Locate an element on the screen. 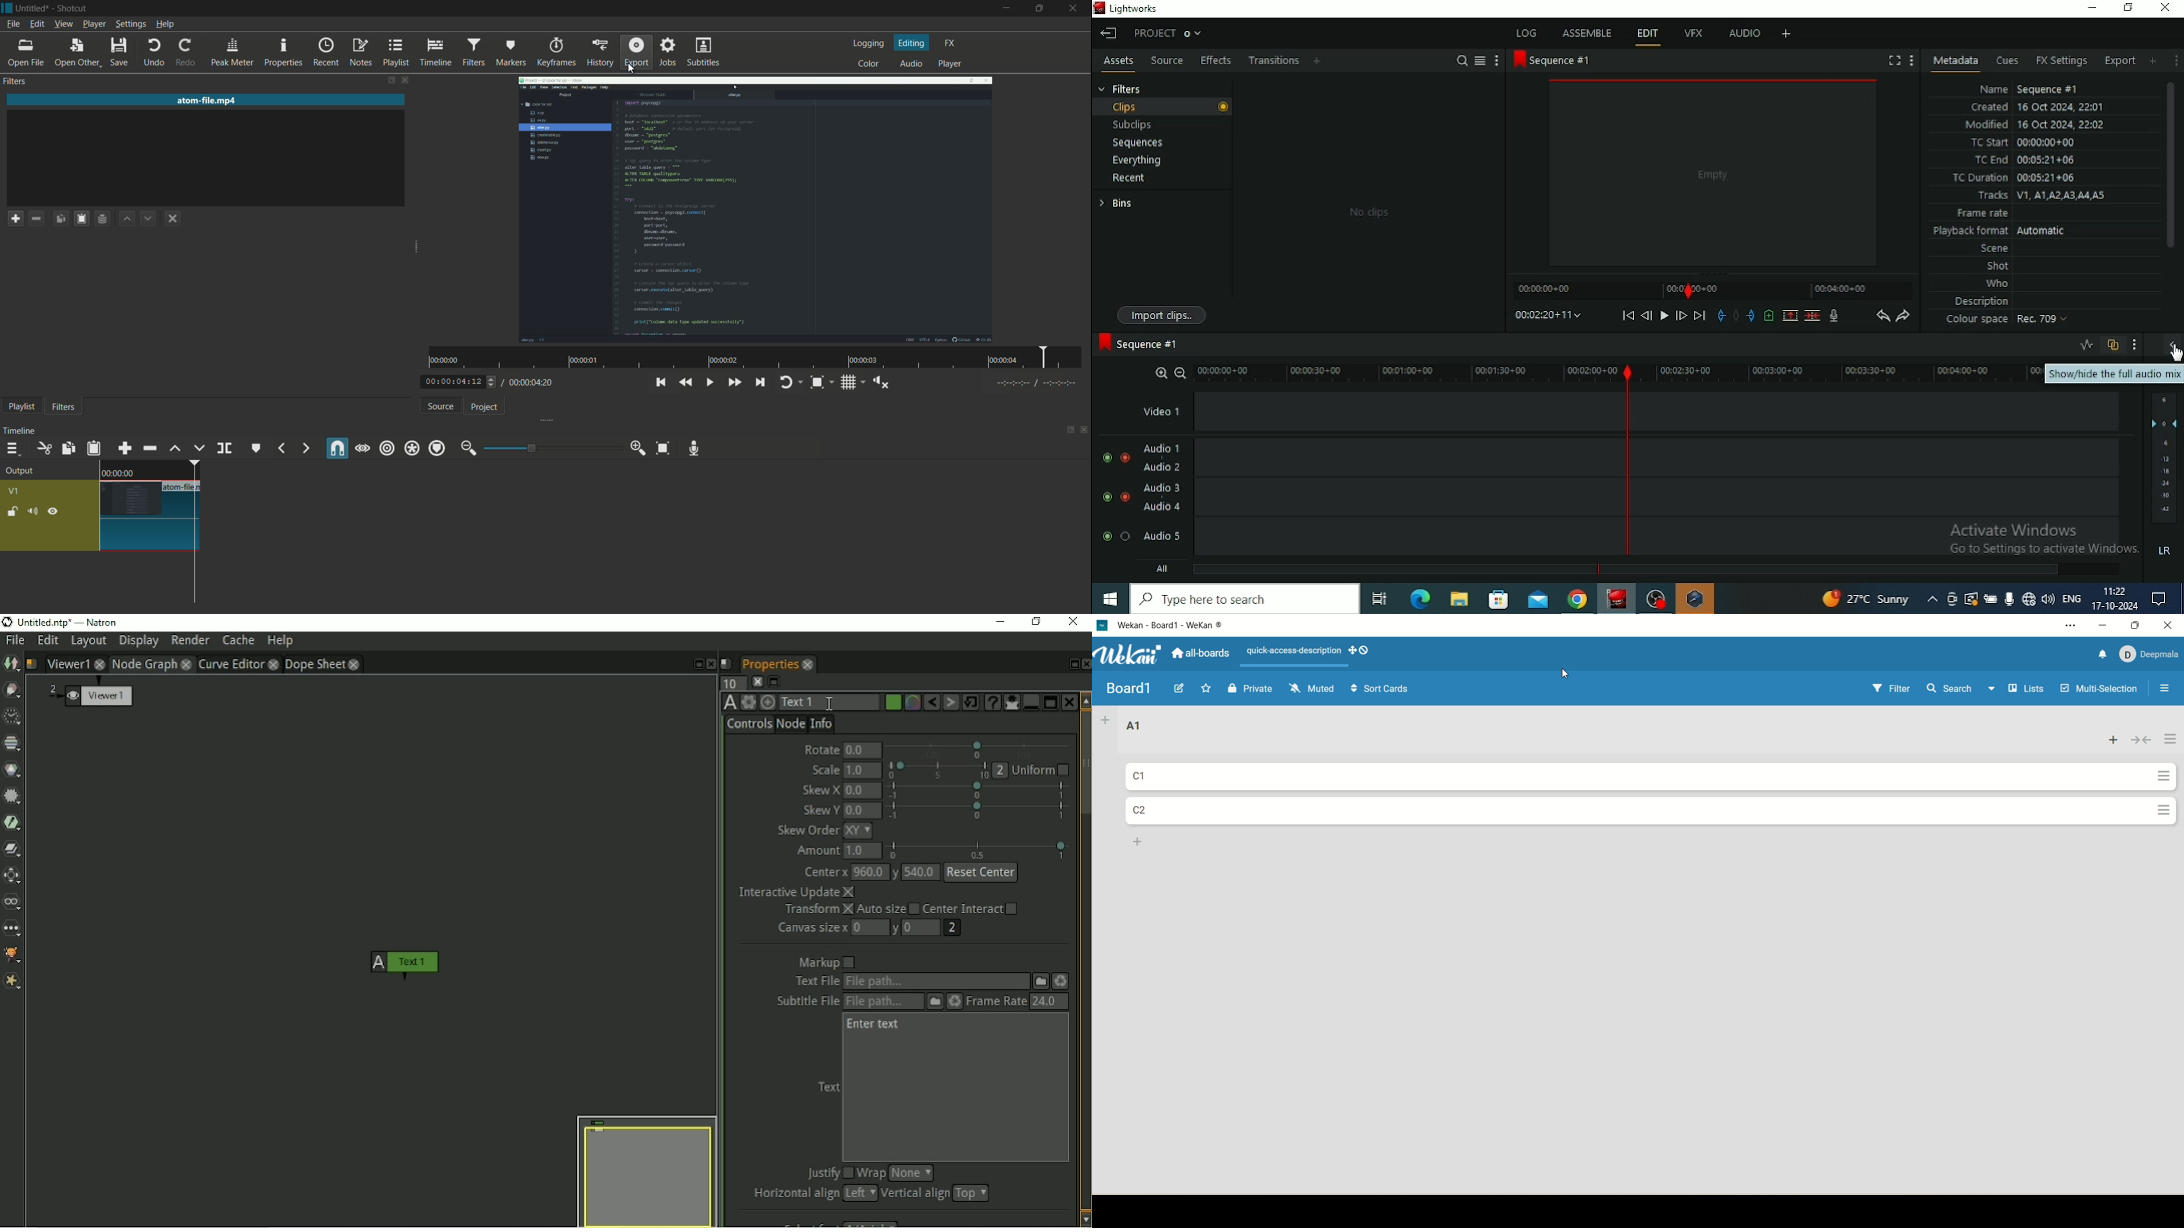 The image size is (2184, 1232). add is located at coordinates (1109, 720).